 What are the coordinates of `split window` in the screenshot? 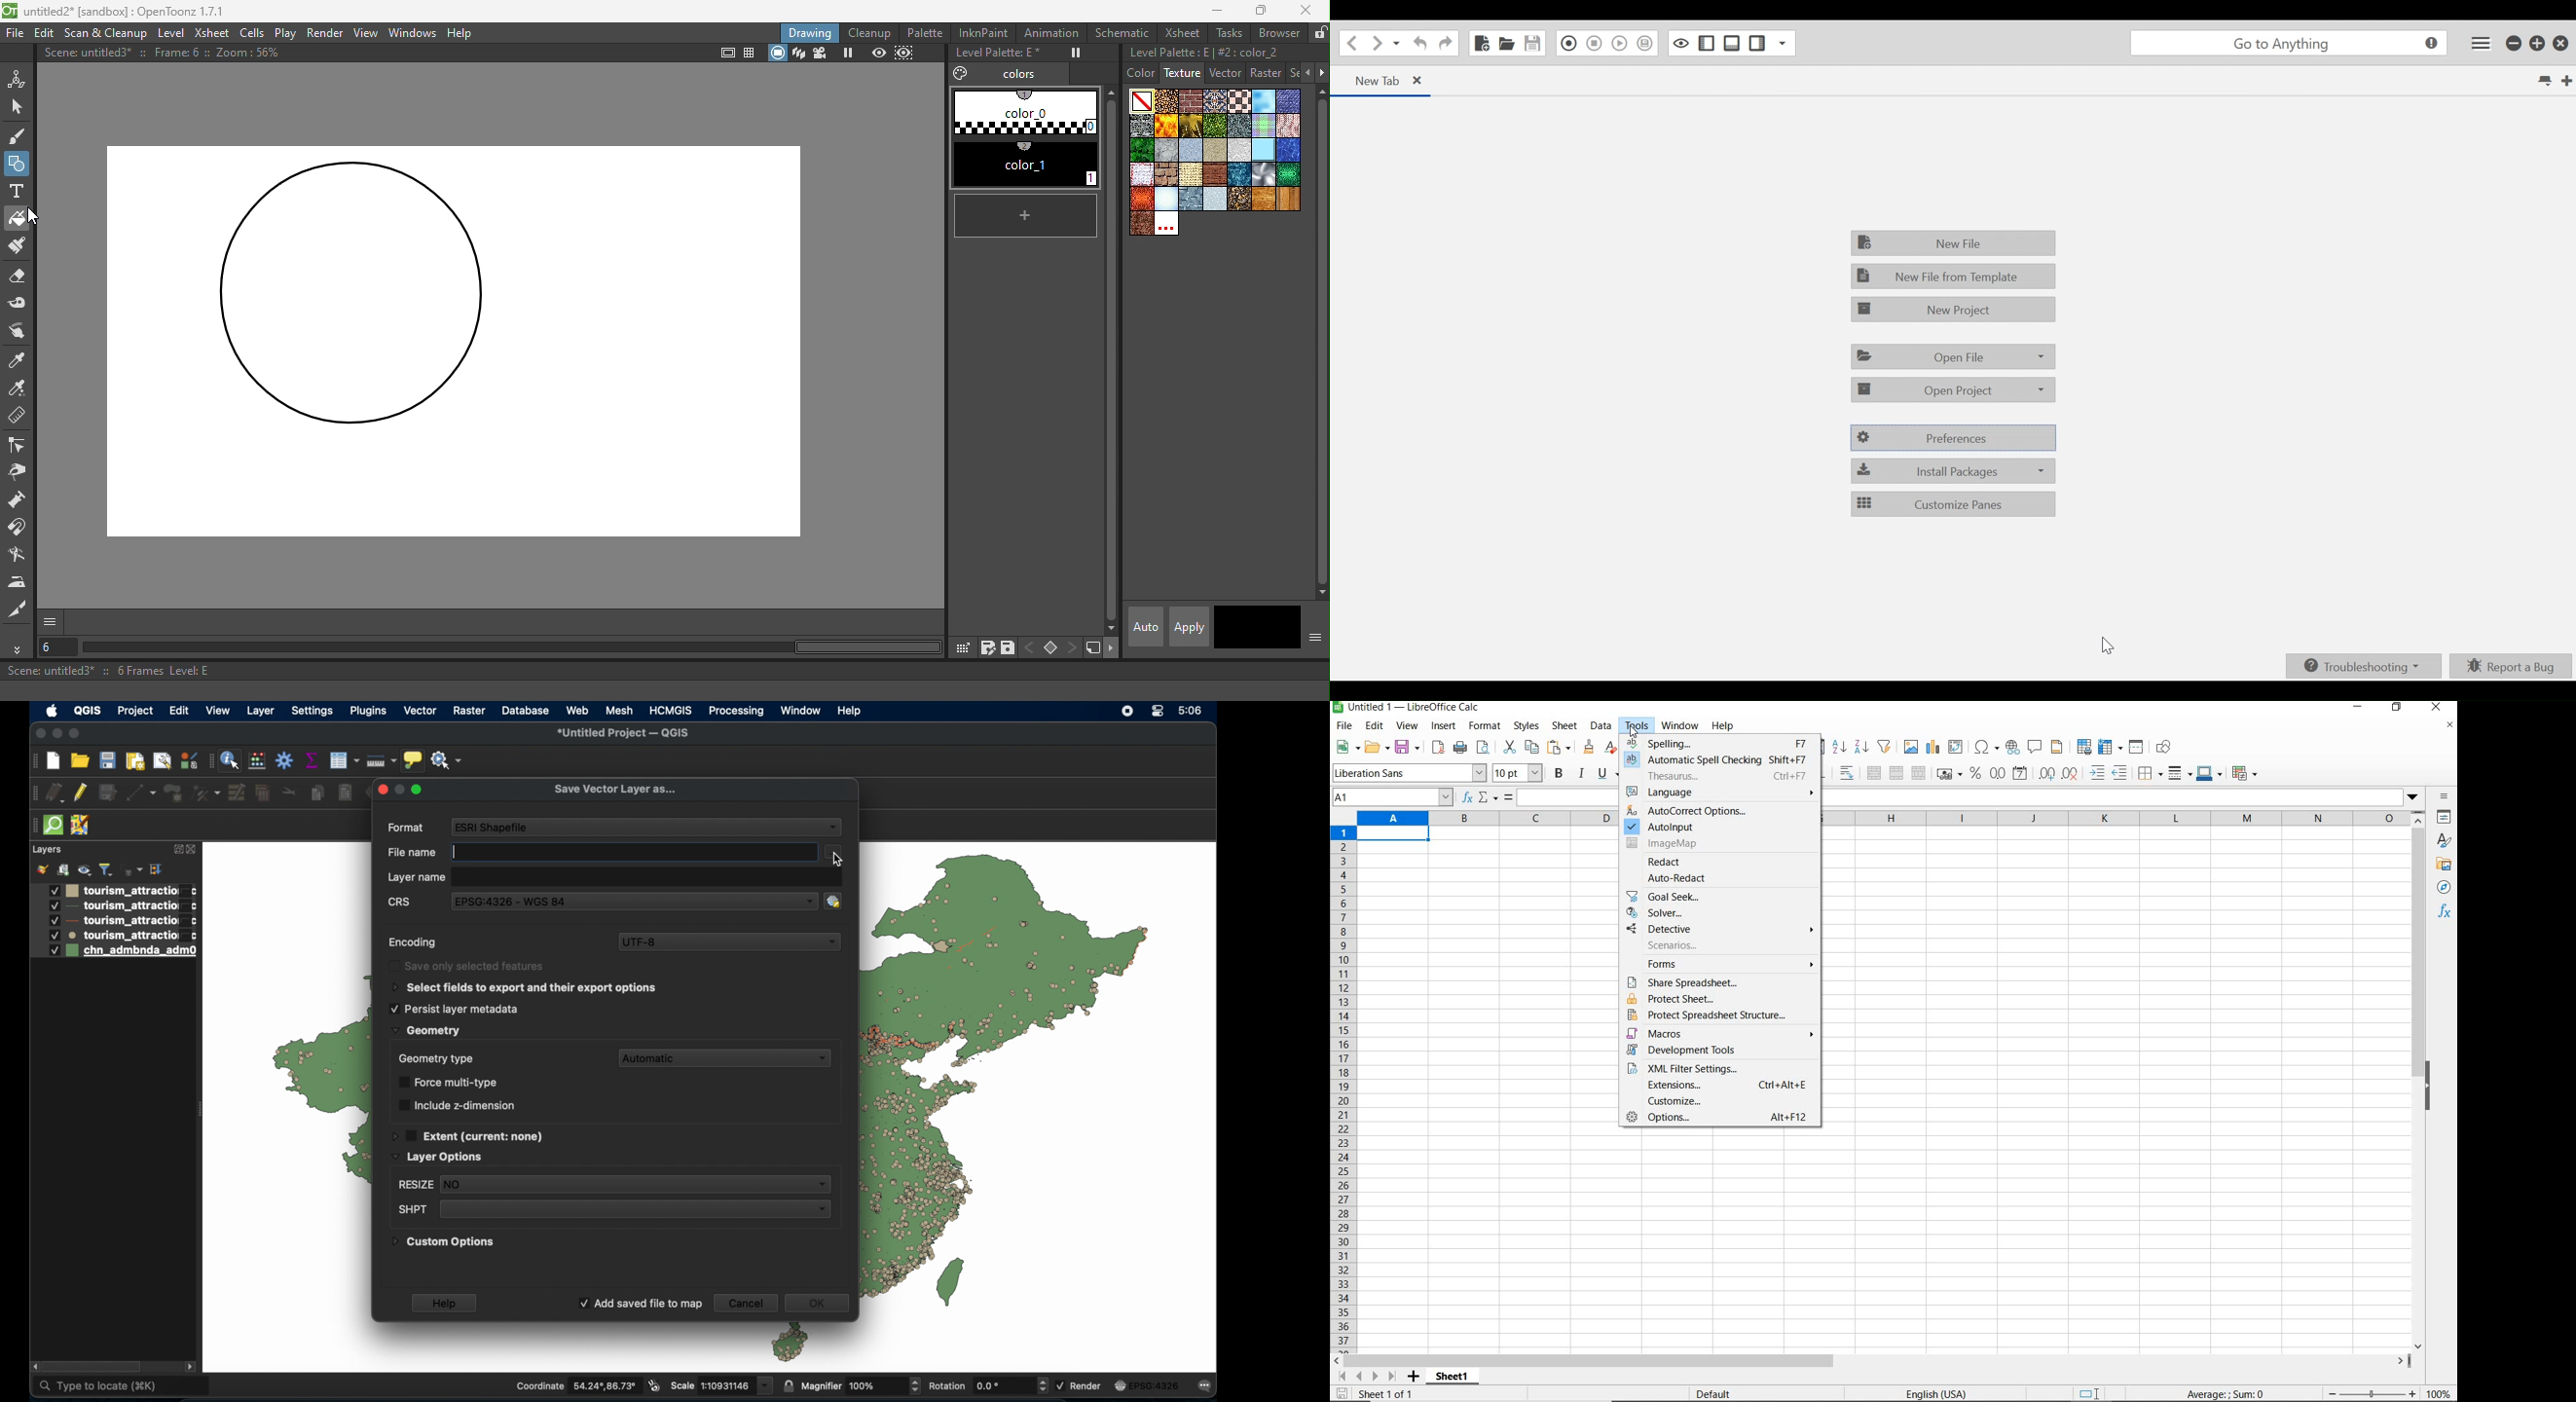 It's located at (2137, 748).